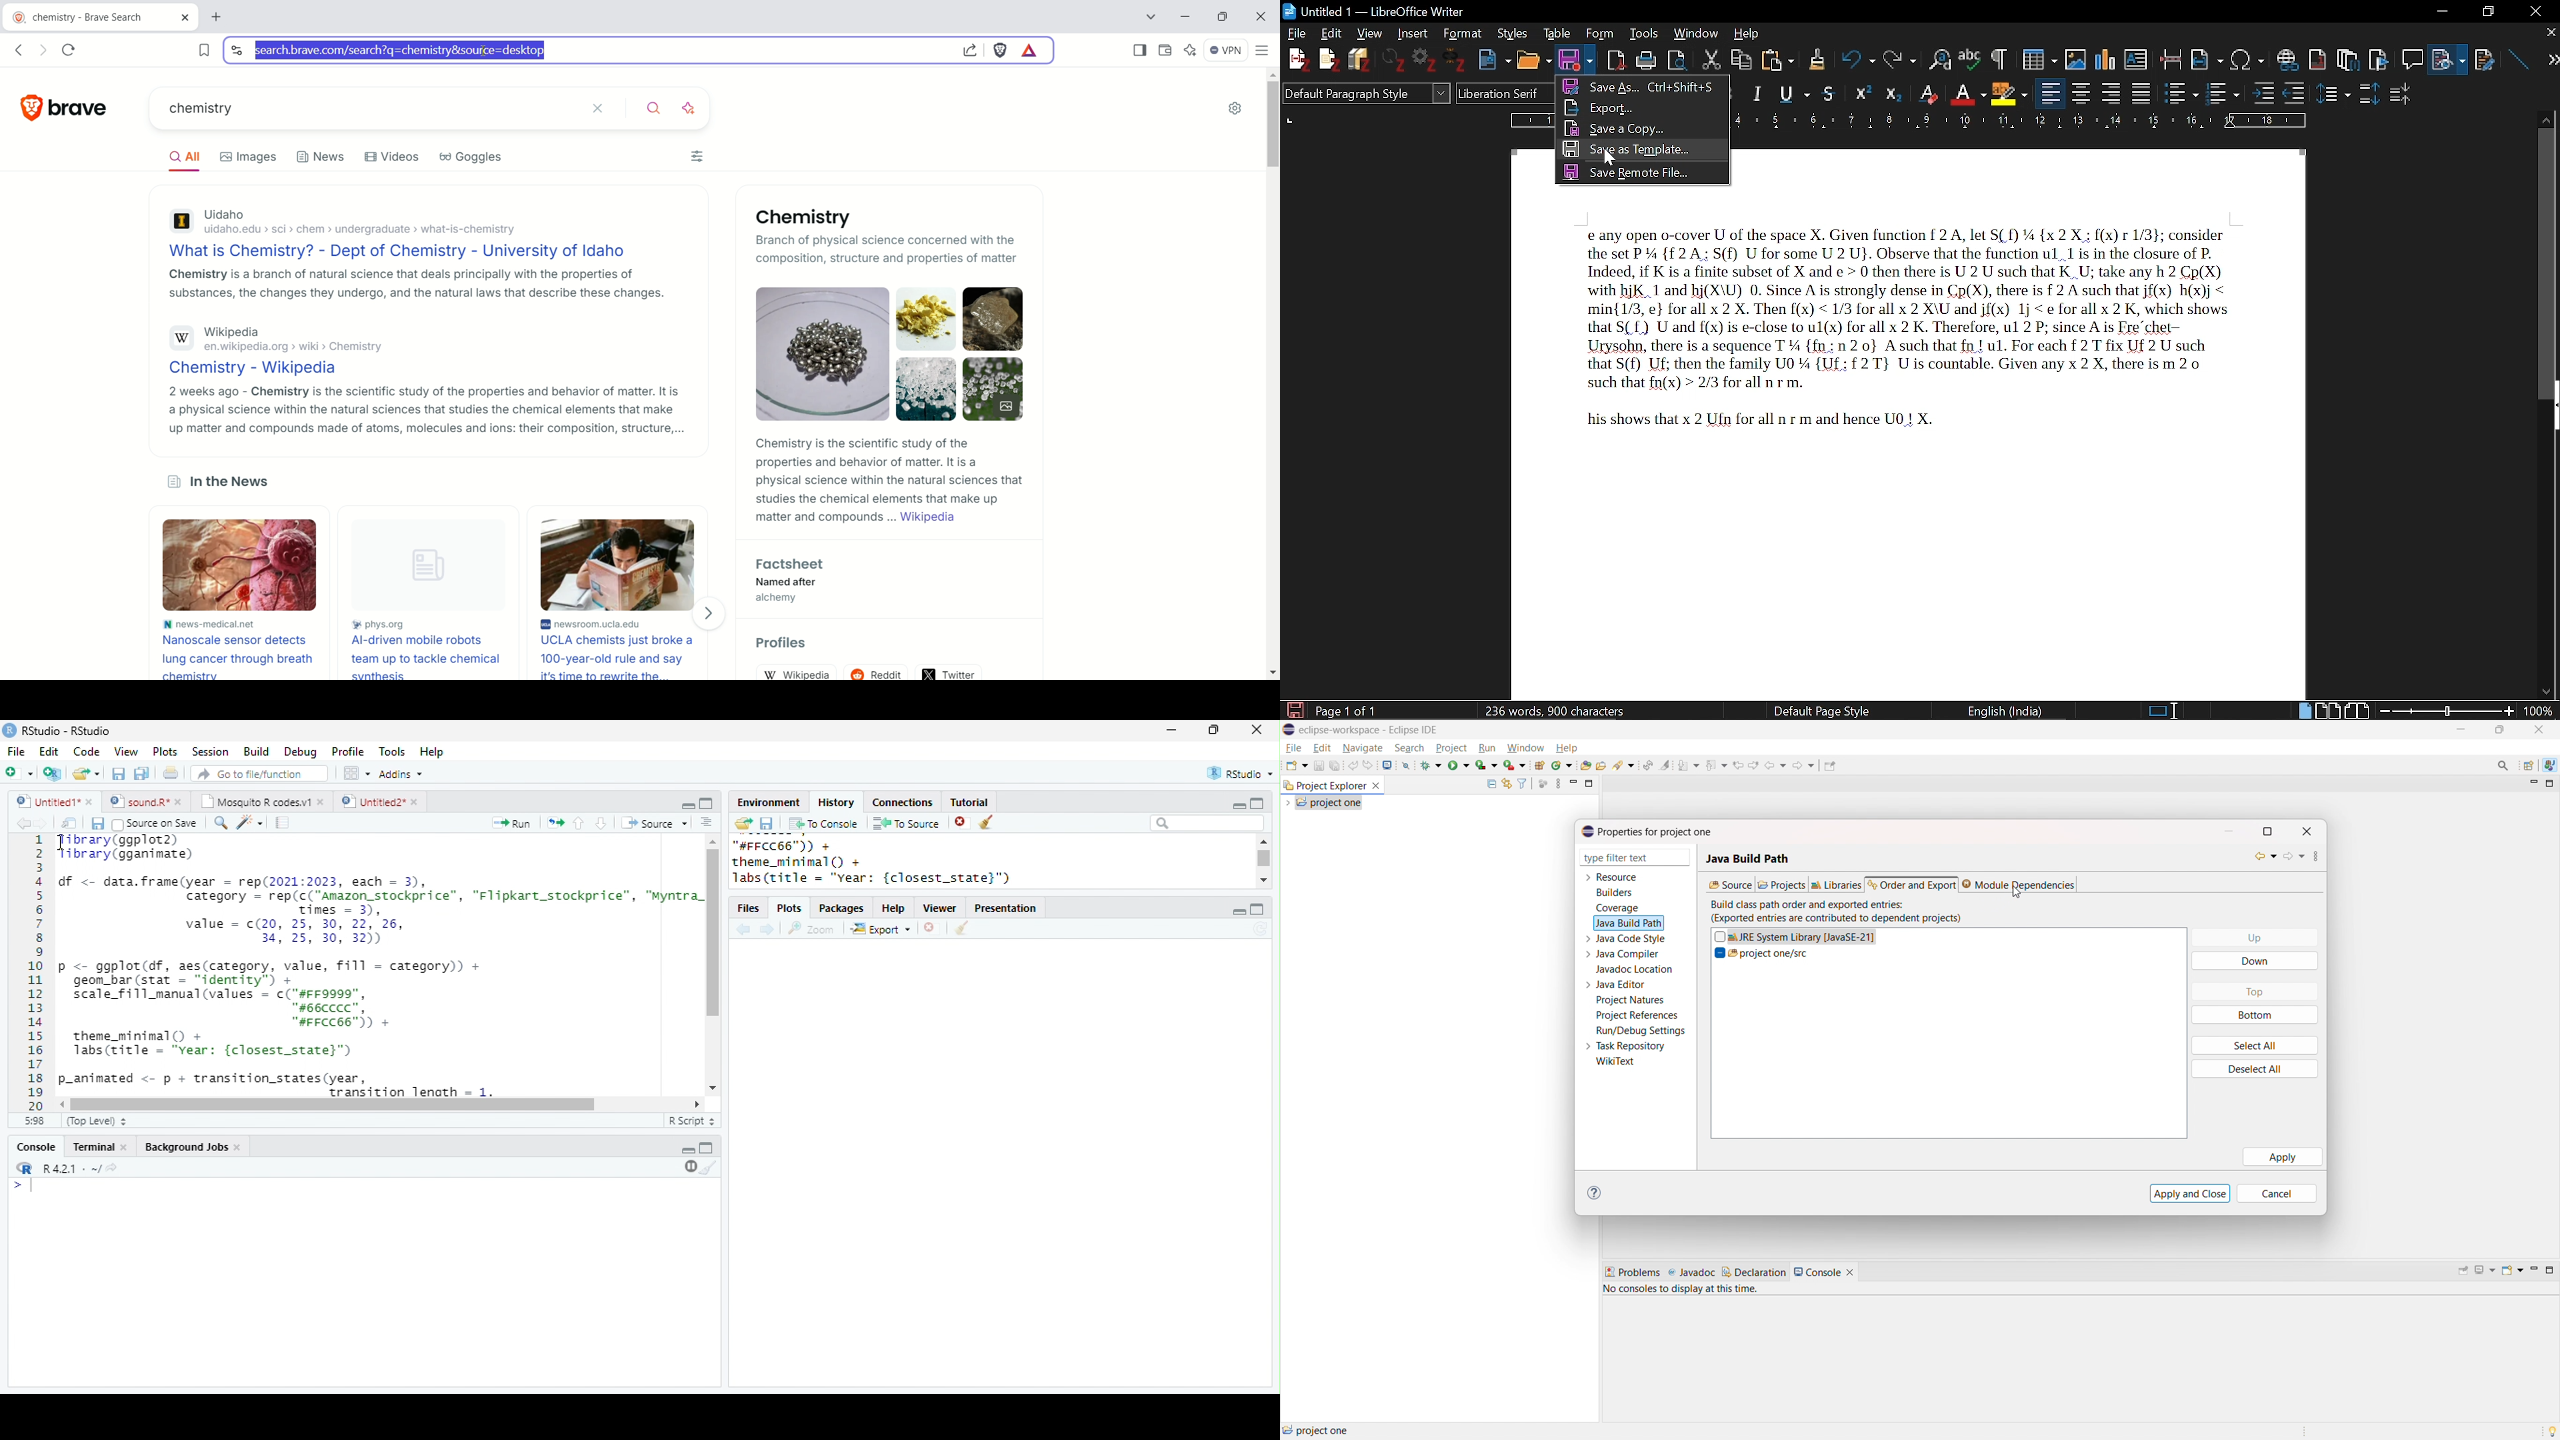  Describe the element at coordinates (305, 933) in the screenshot. I see `value = c(20, 25, 30, 22, 26,
34, 25, 30, 32)` at that location.